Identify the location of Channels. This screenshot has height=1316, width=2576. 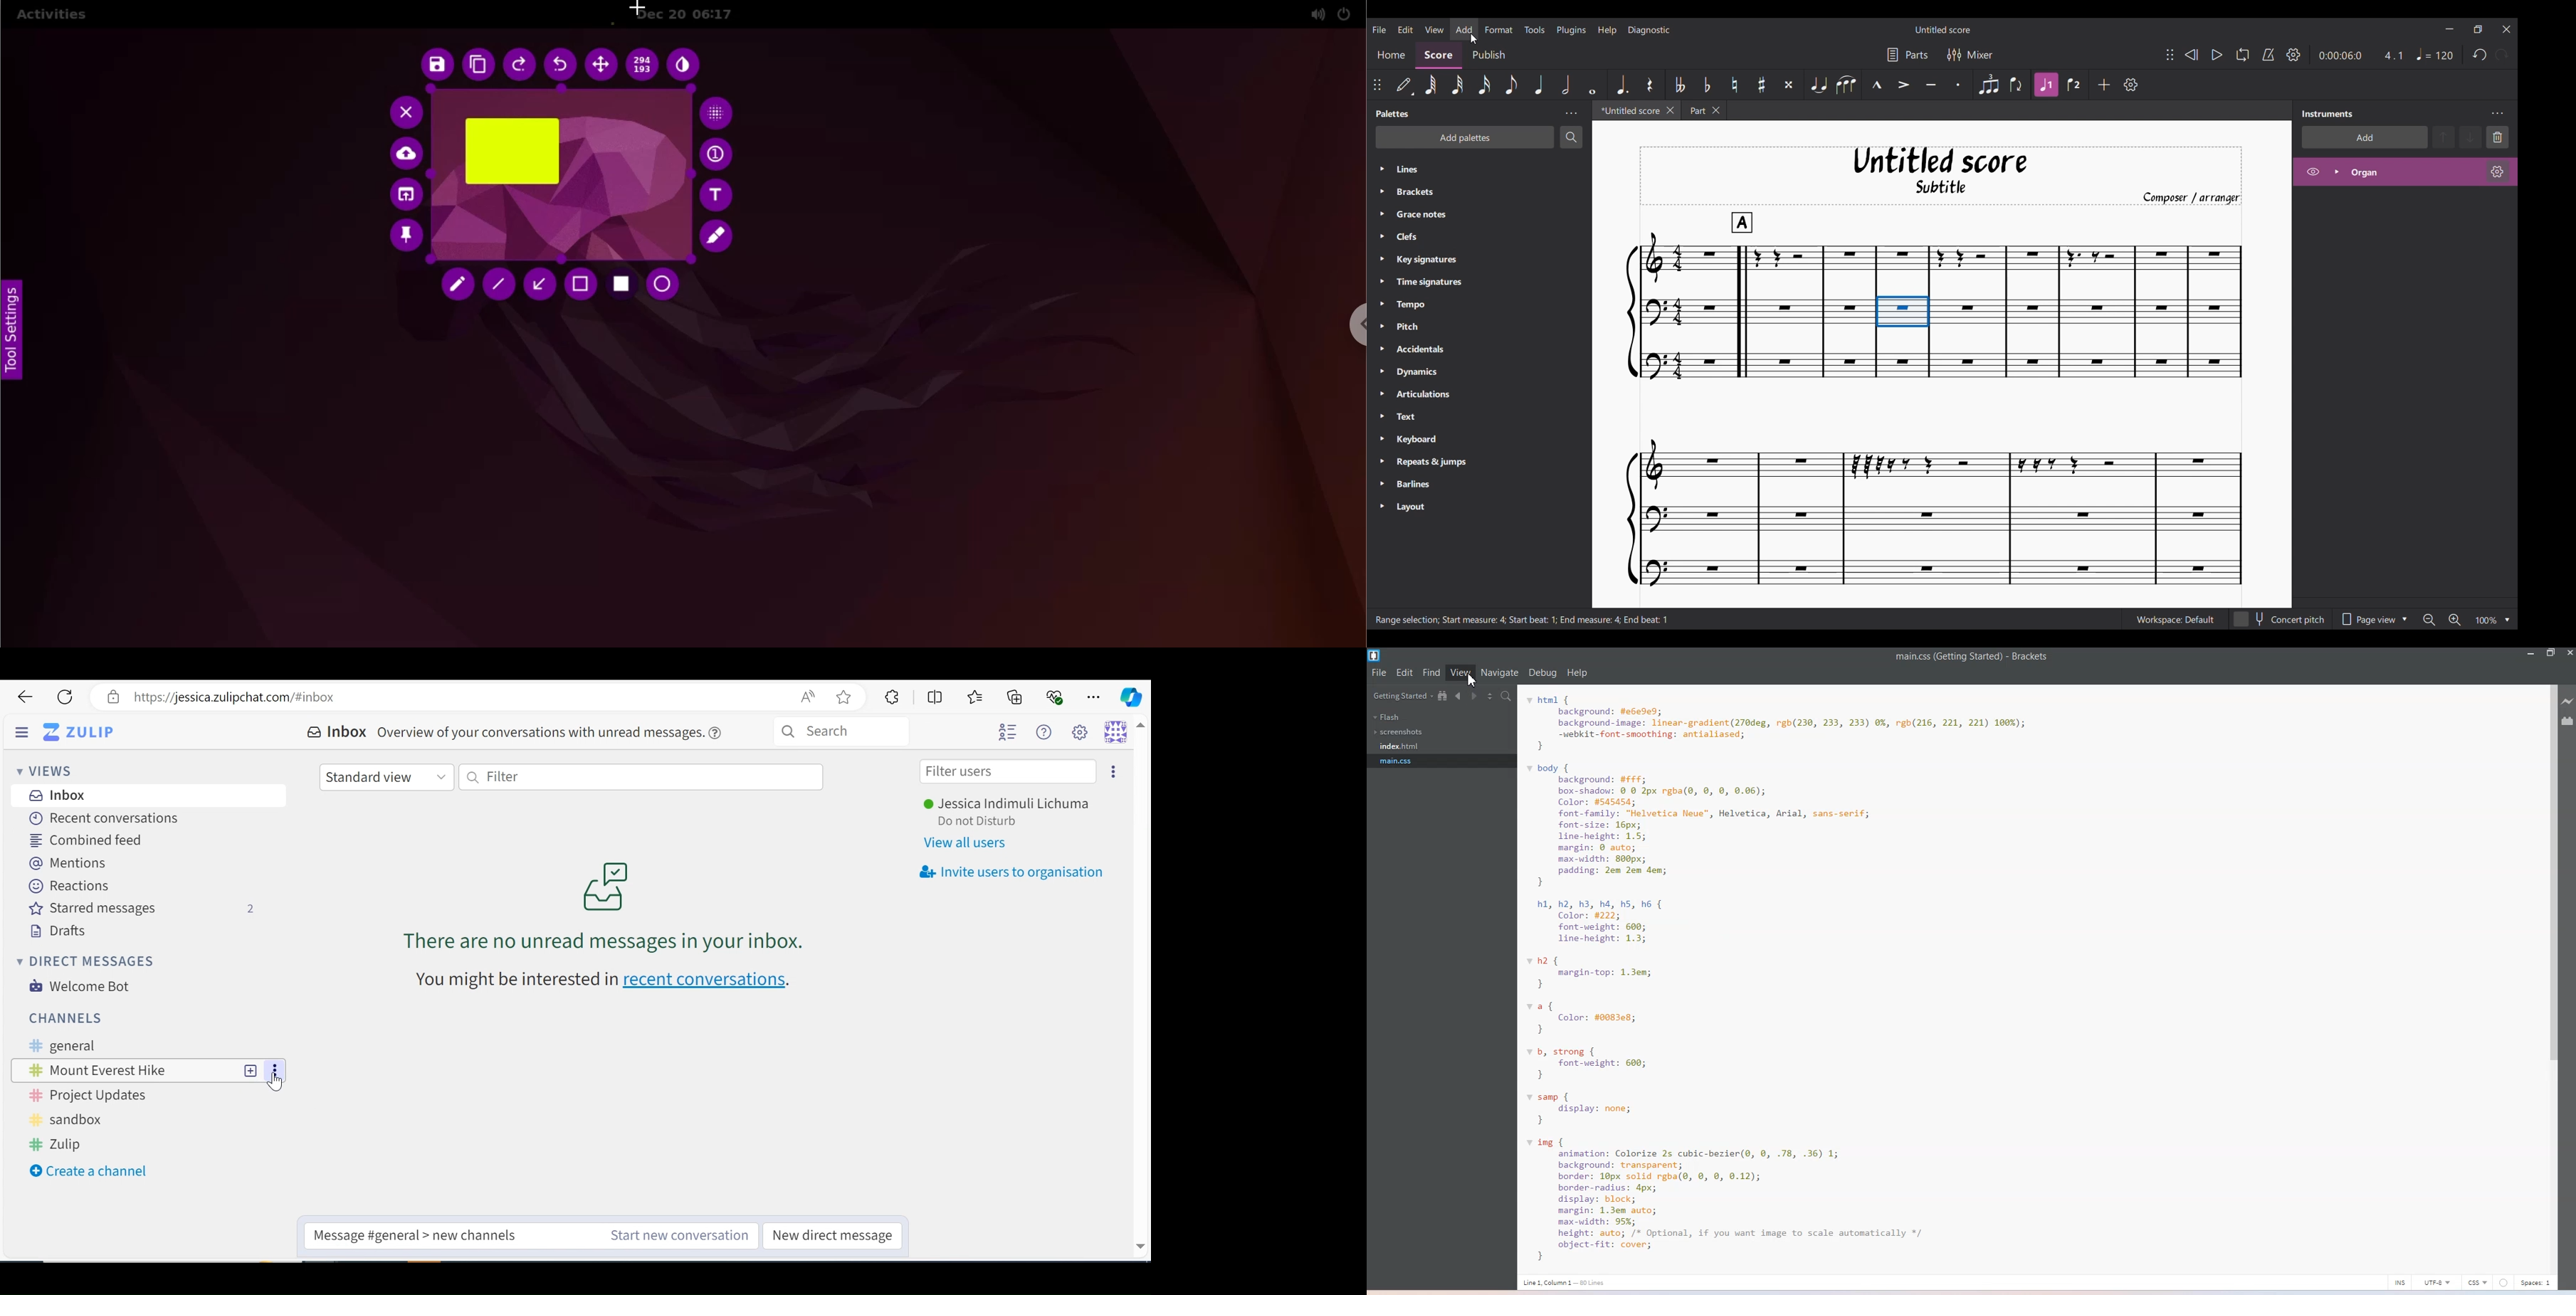
(70, 1018).